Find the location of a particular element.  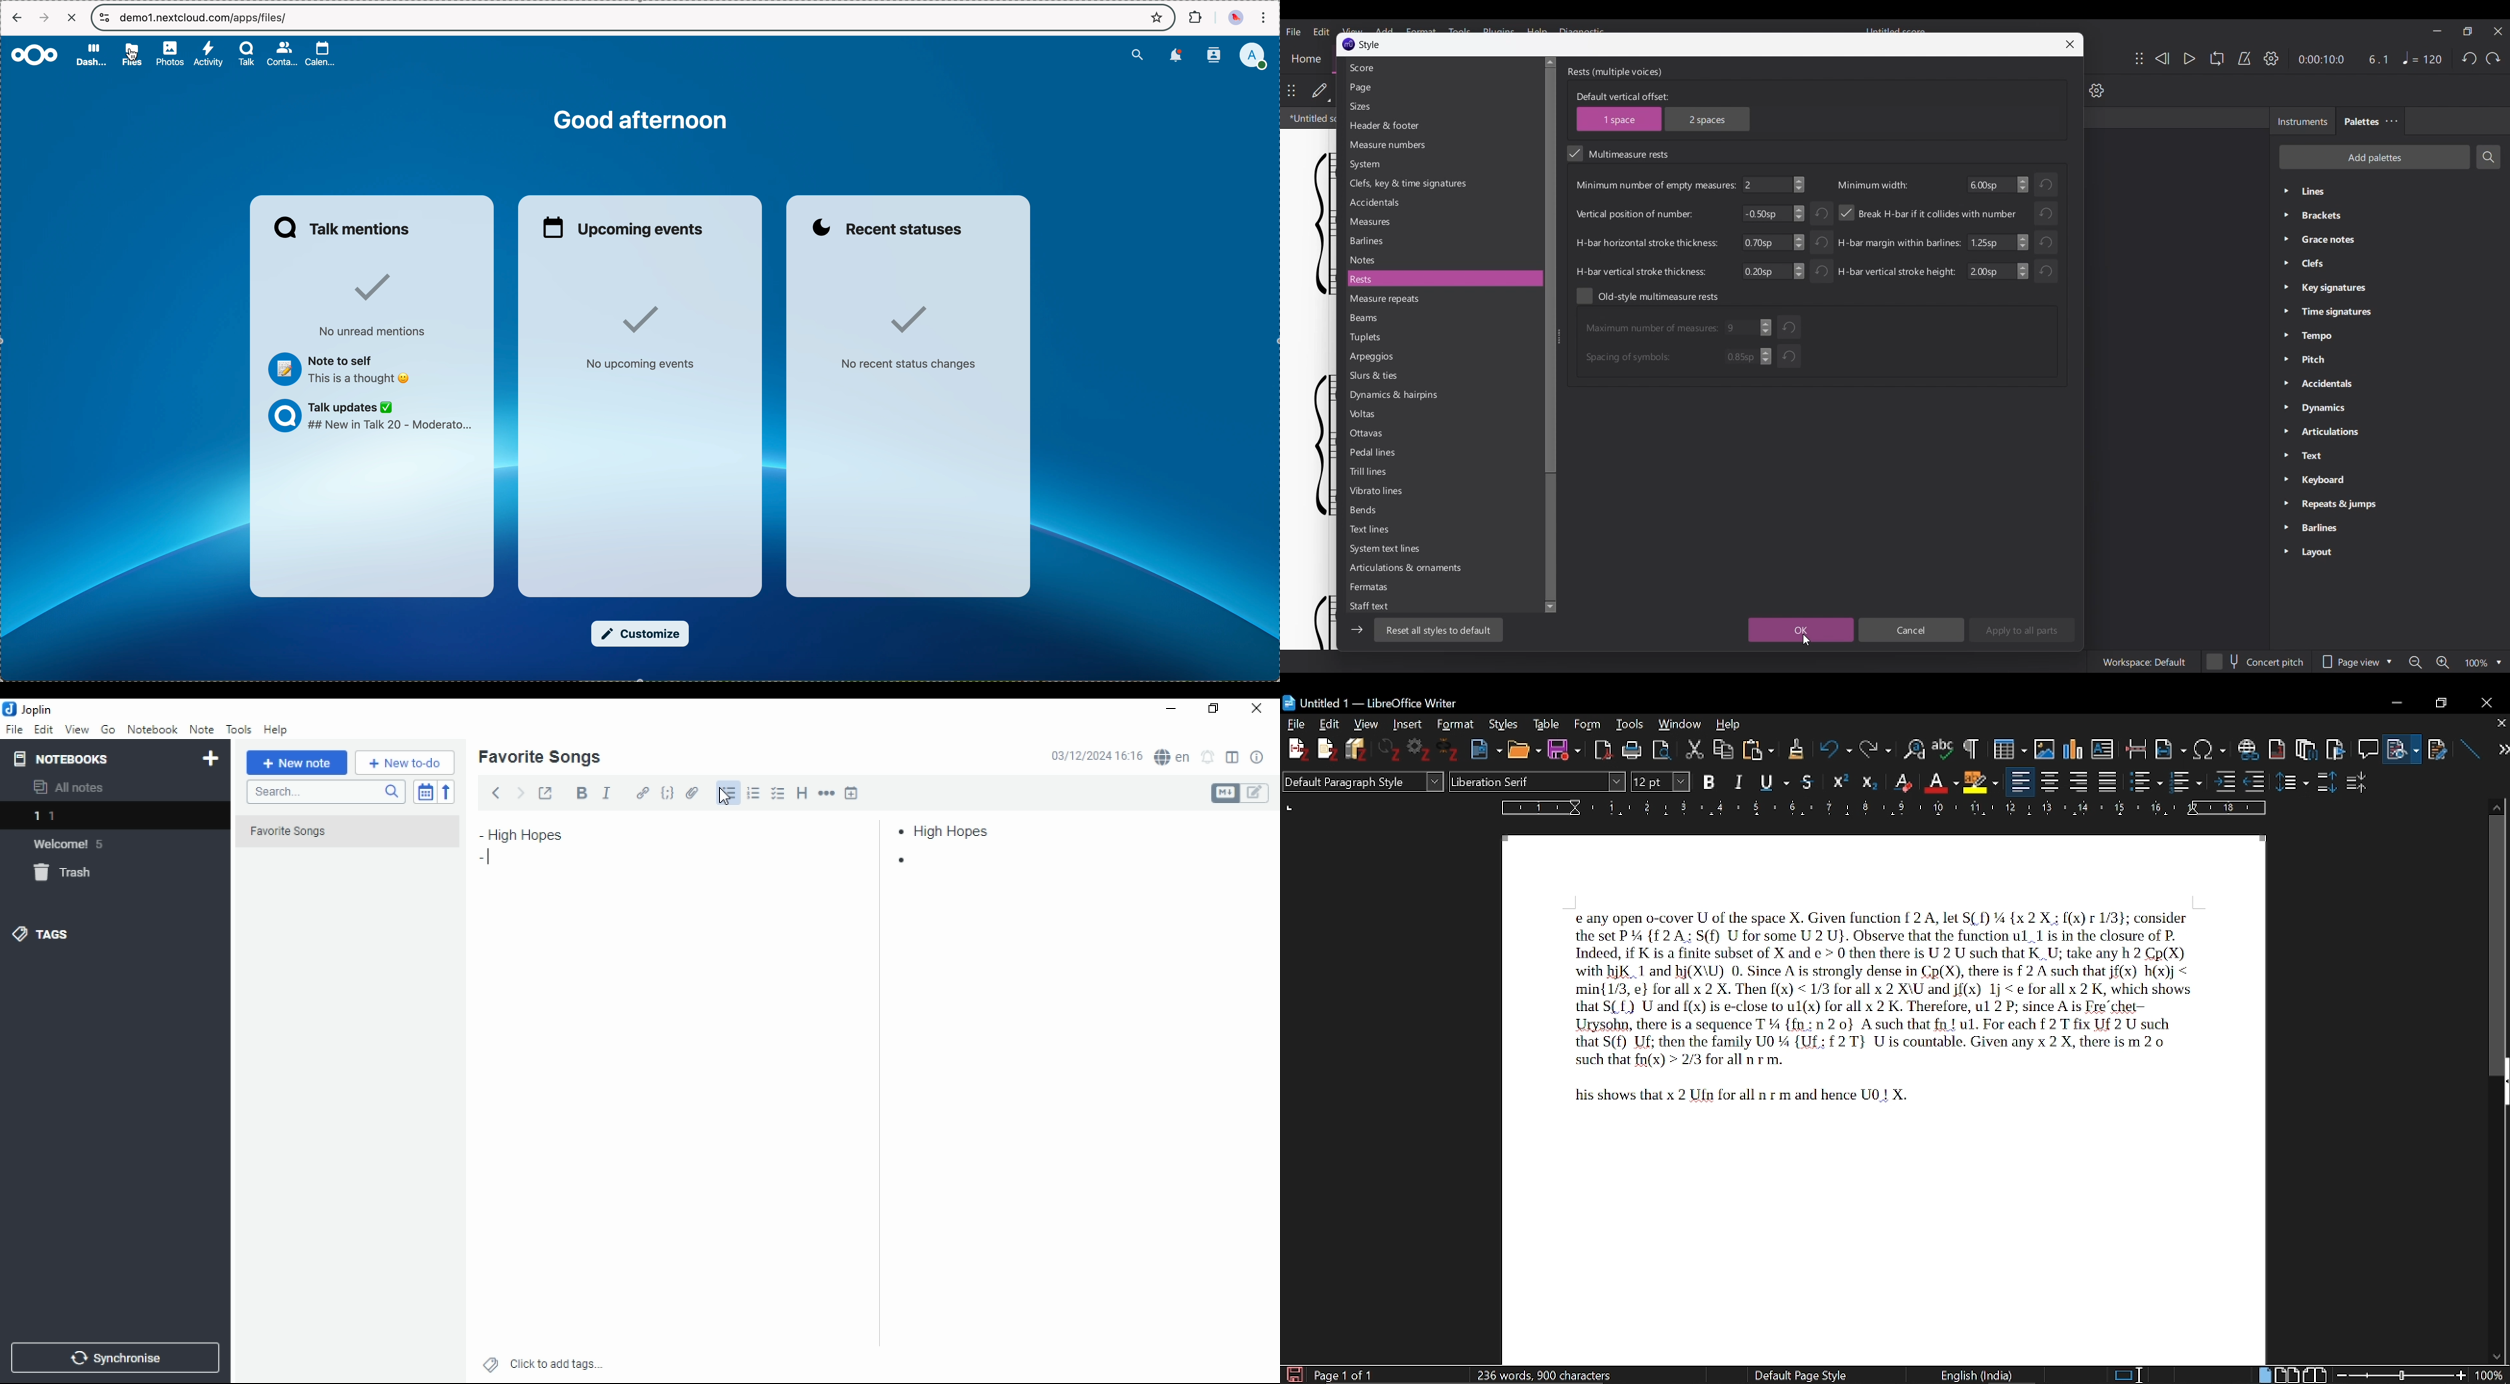

close is located at coordinates (2500, 725).